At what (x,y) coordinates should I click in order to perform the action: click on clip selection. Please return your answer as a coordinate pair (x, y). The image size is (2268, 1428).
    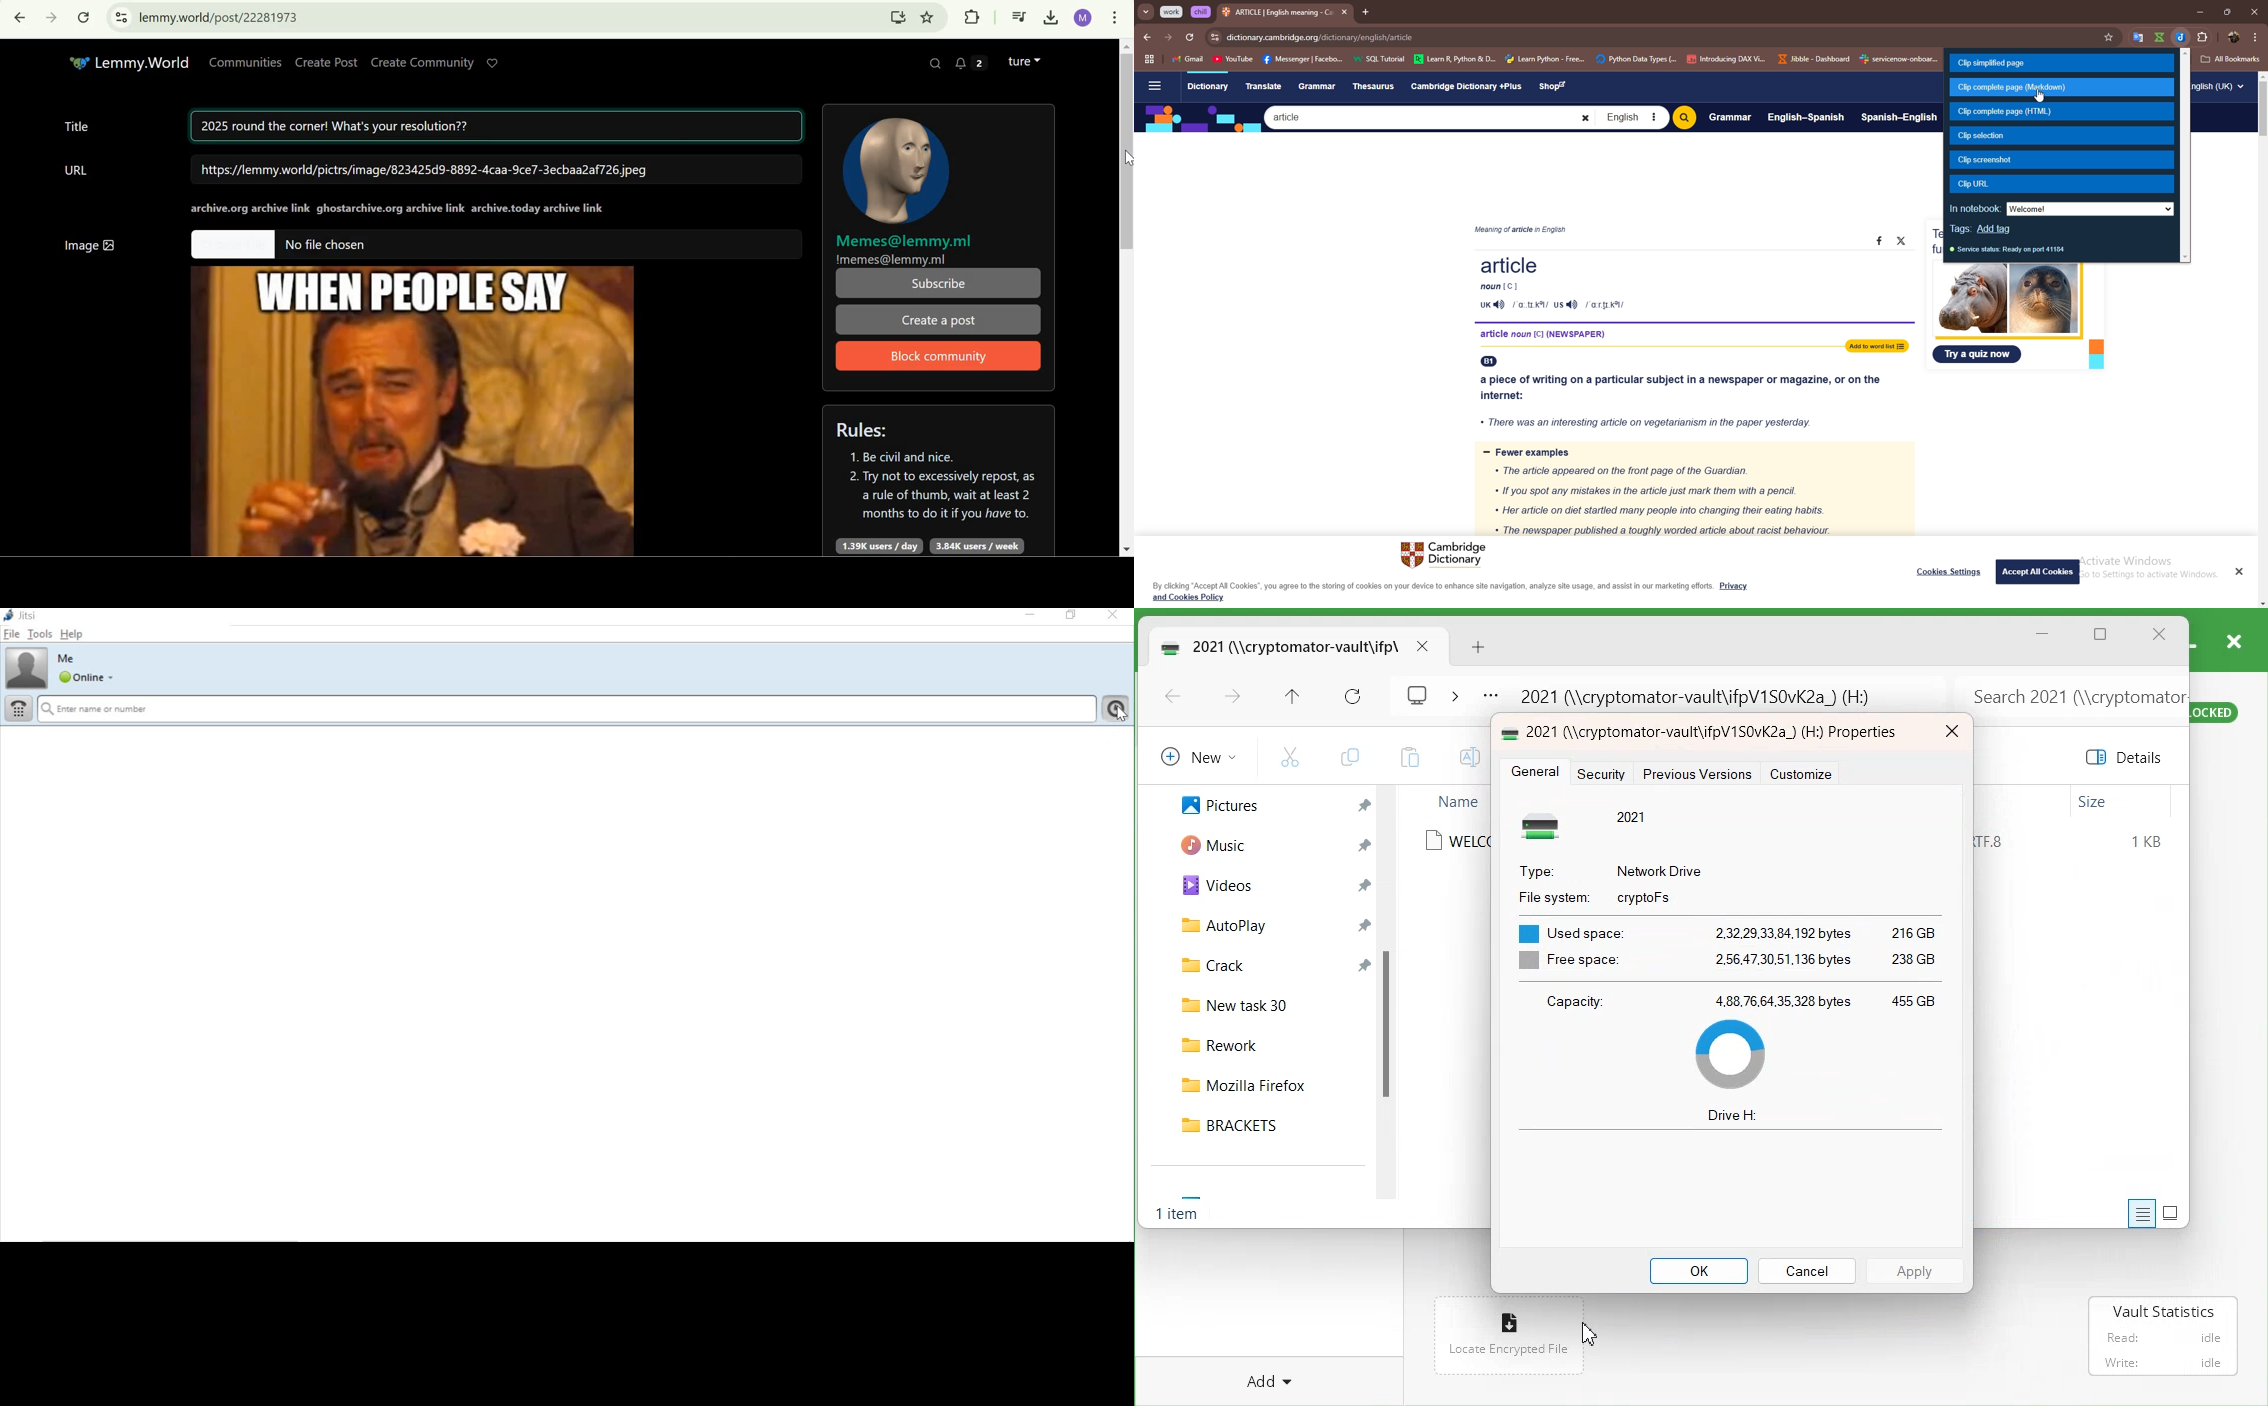
    Looking at the image, I should click on (2062, 136).